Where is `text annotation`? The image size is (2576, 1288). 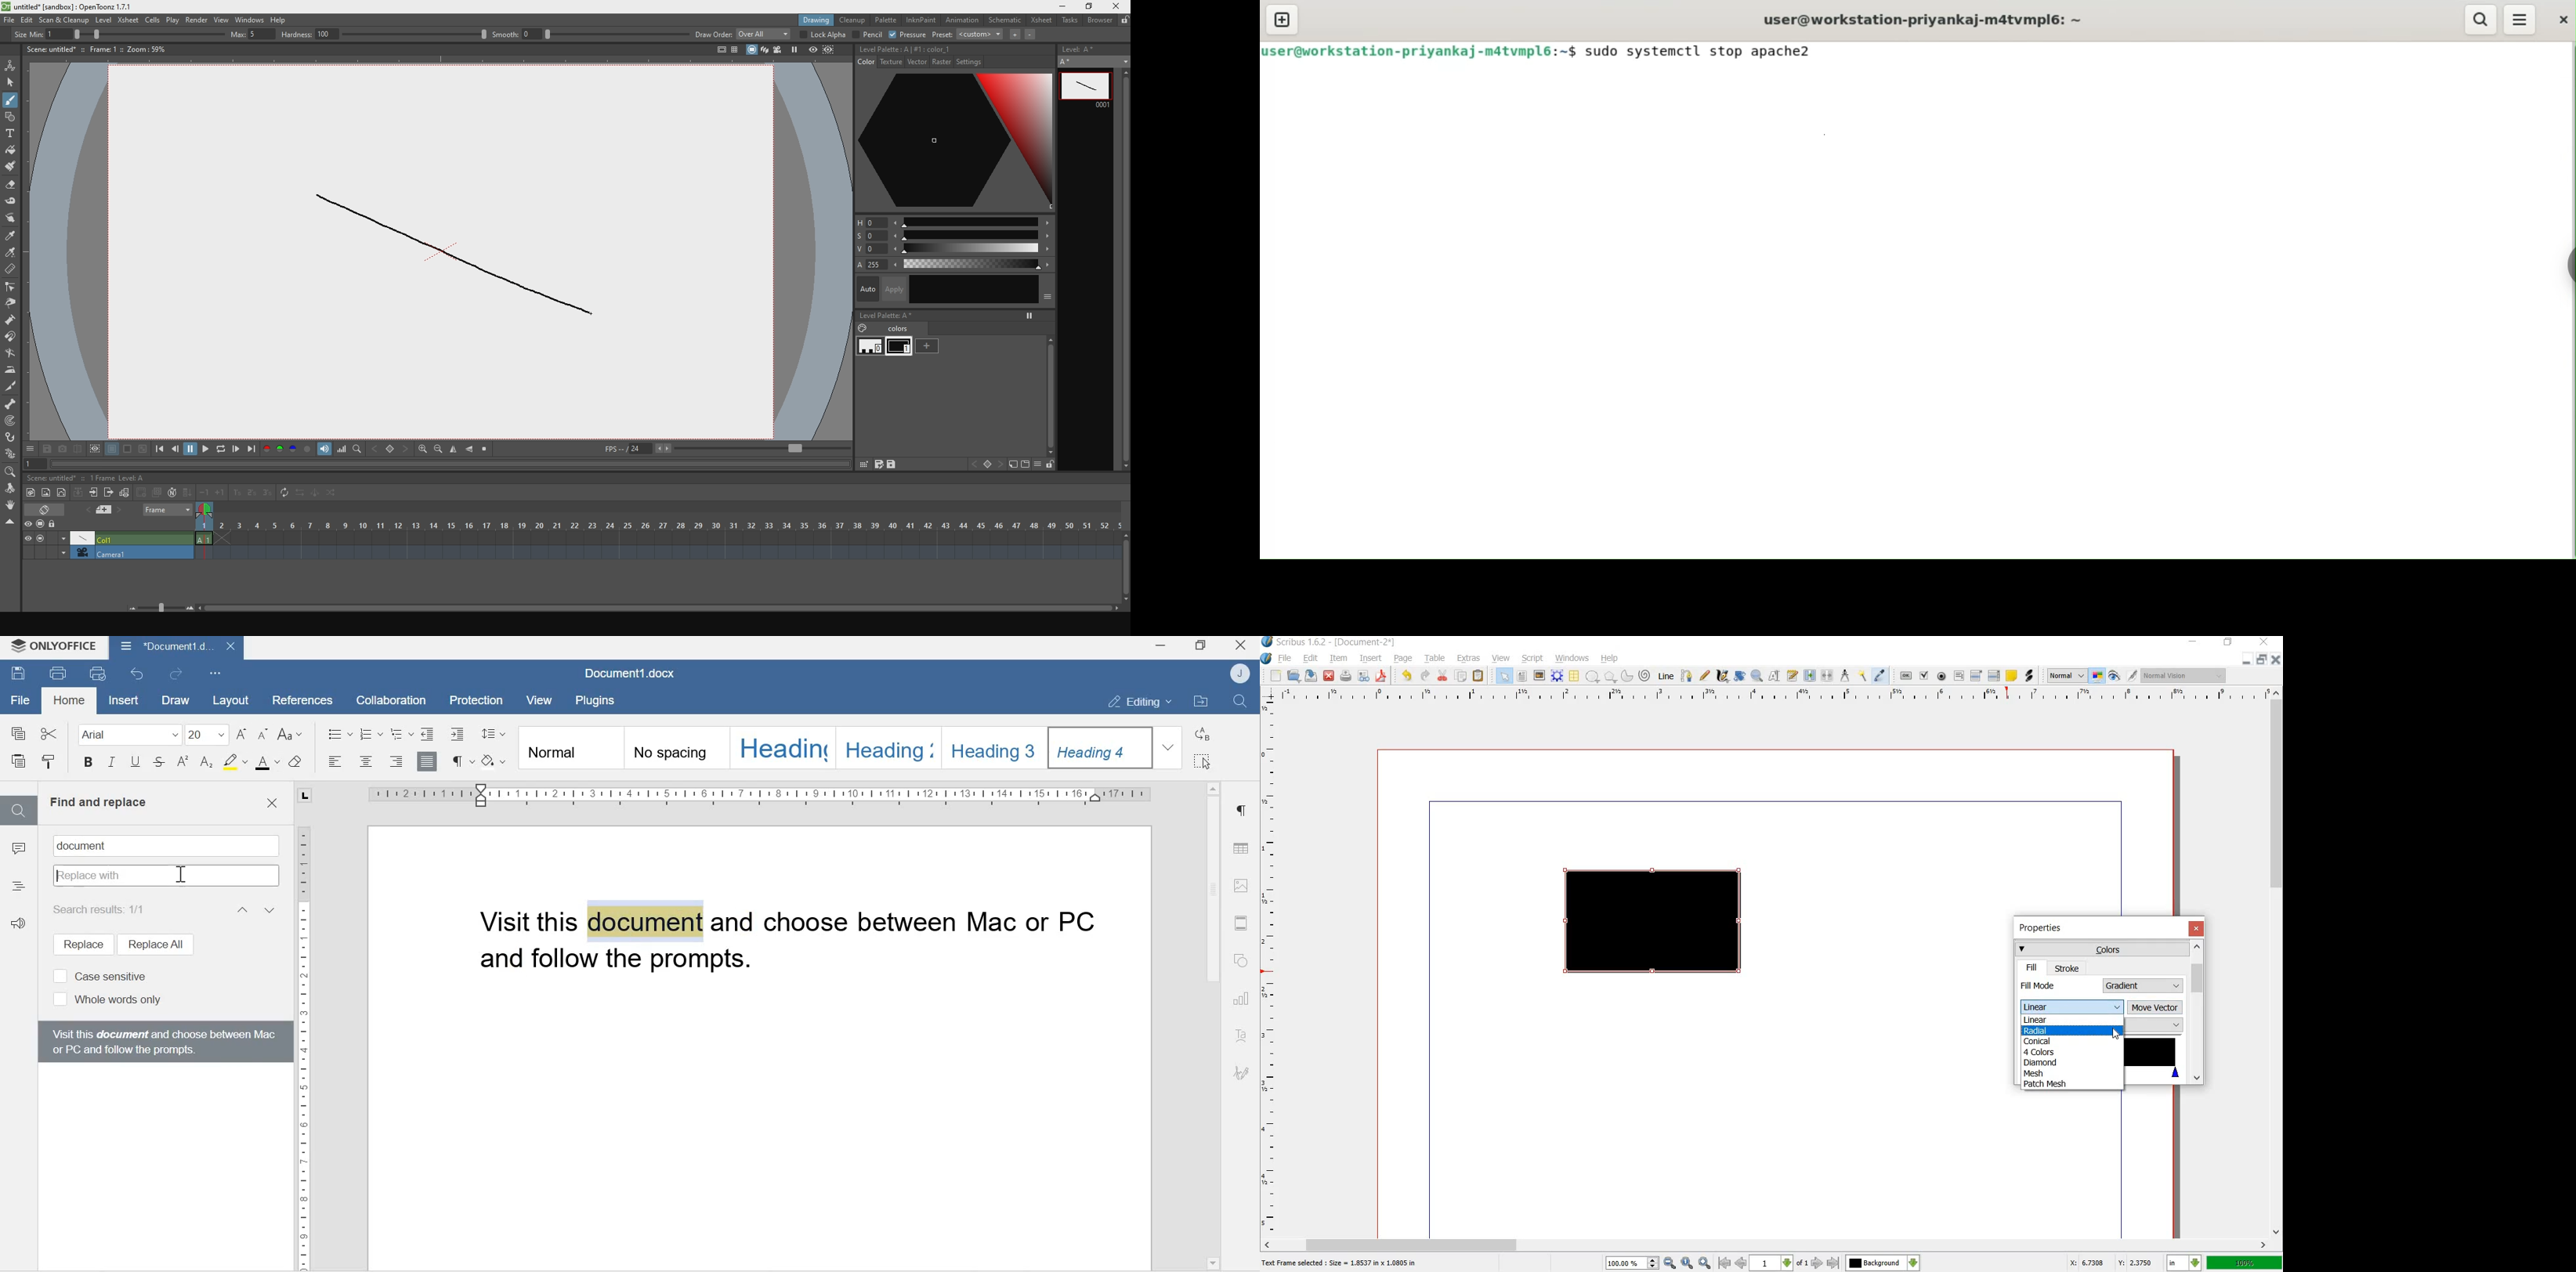
text annotation is located at coordinates (2012, 676).